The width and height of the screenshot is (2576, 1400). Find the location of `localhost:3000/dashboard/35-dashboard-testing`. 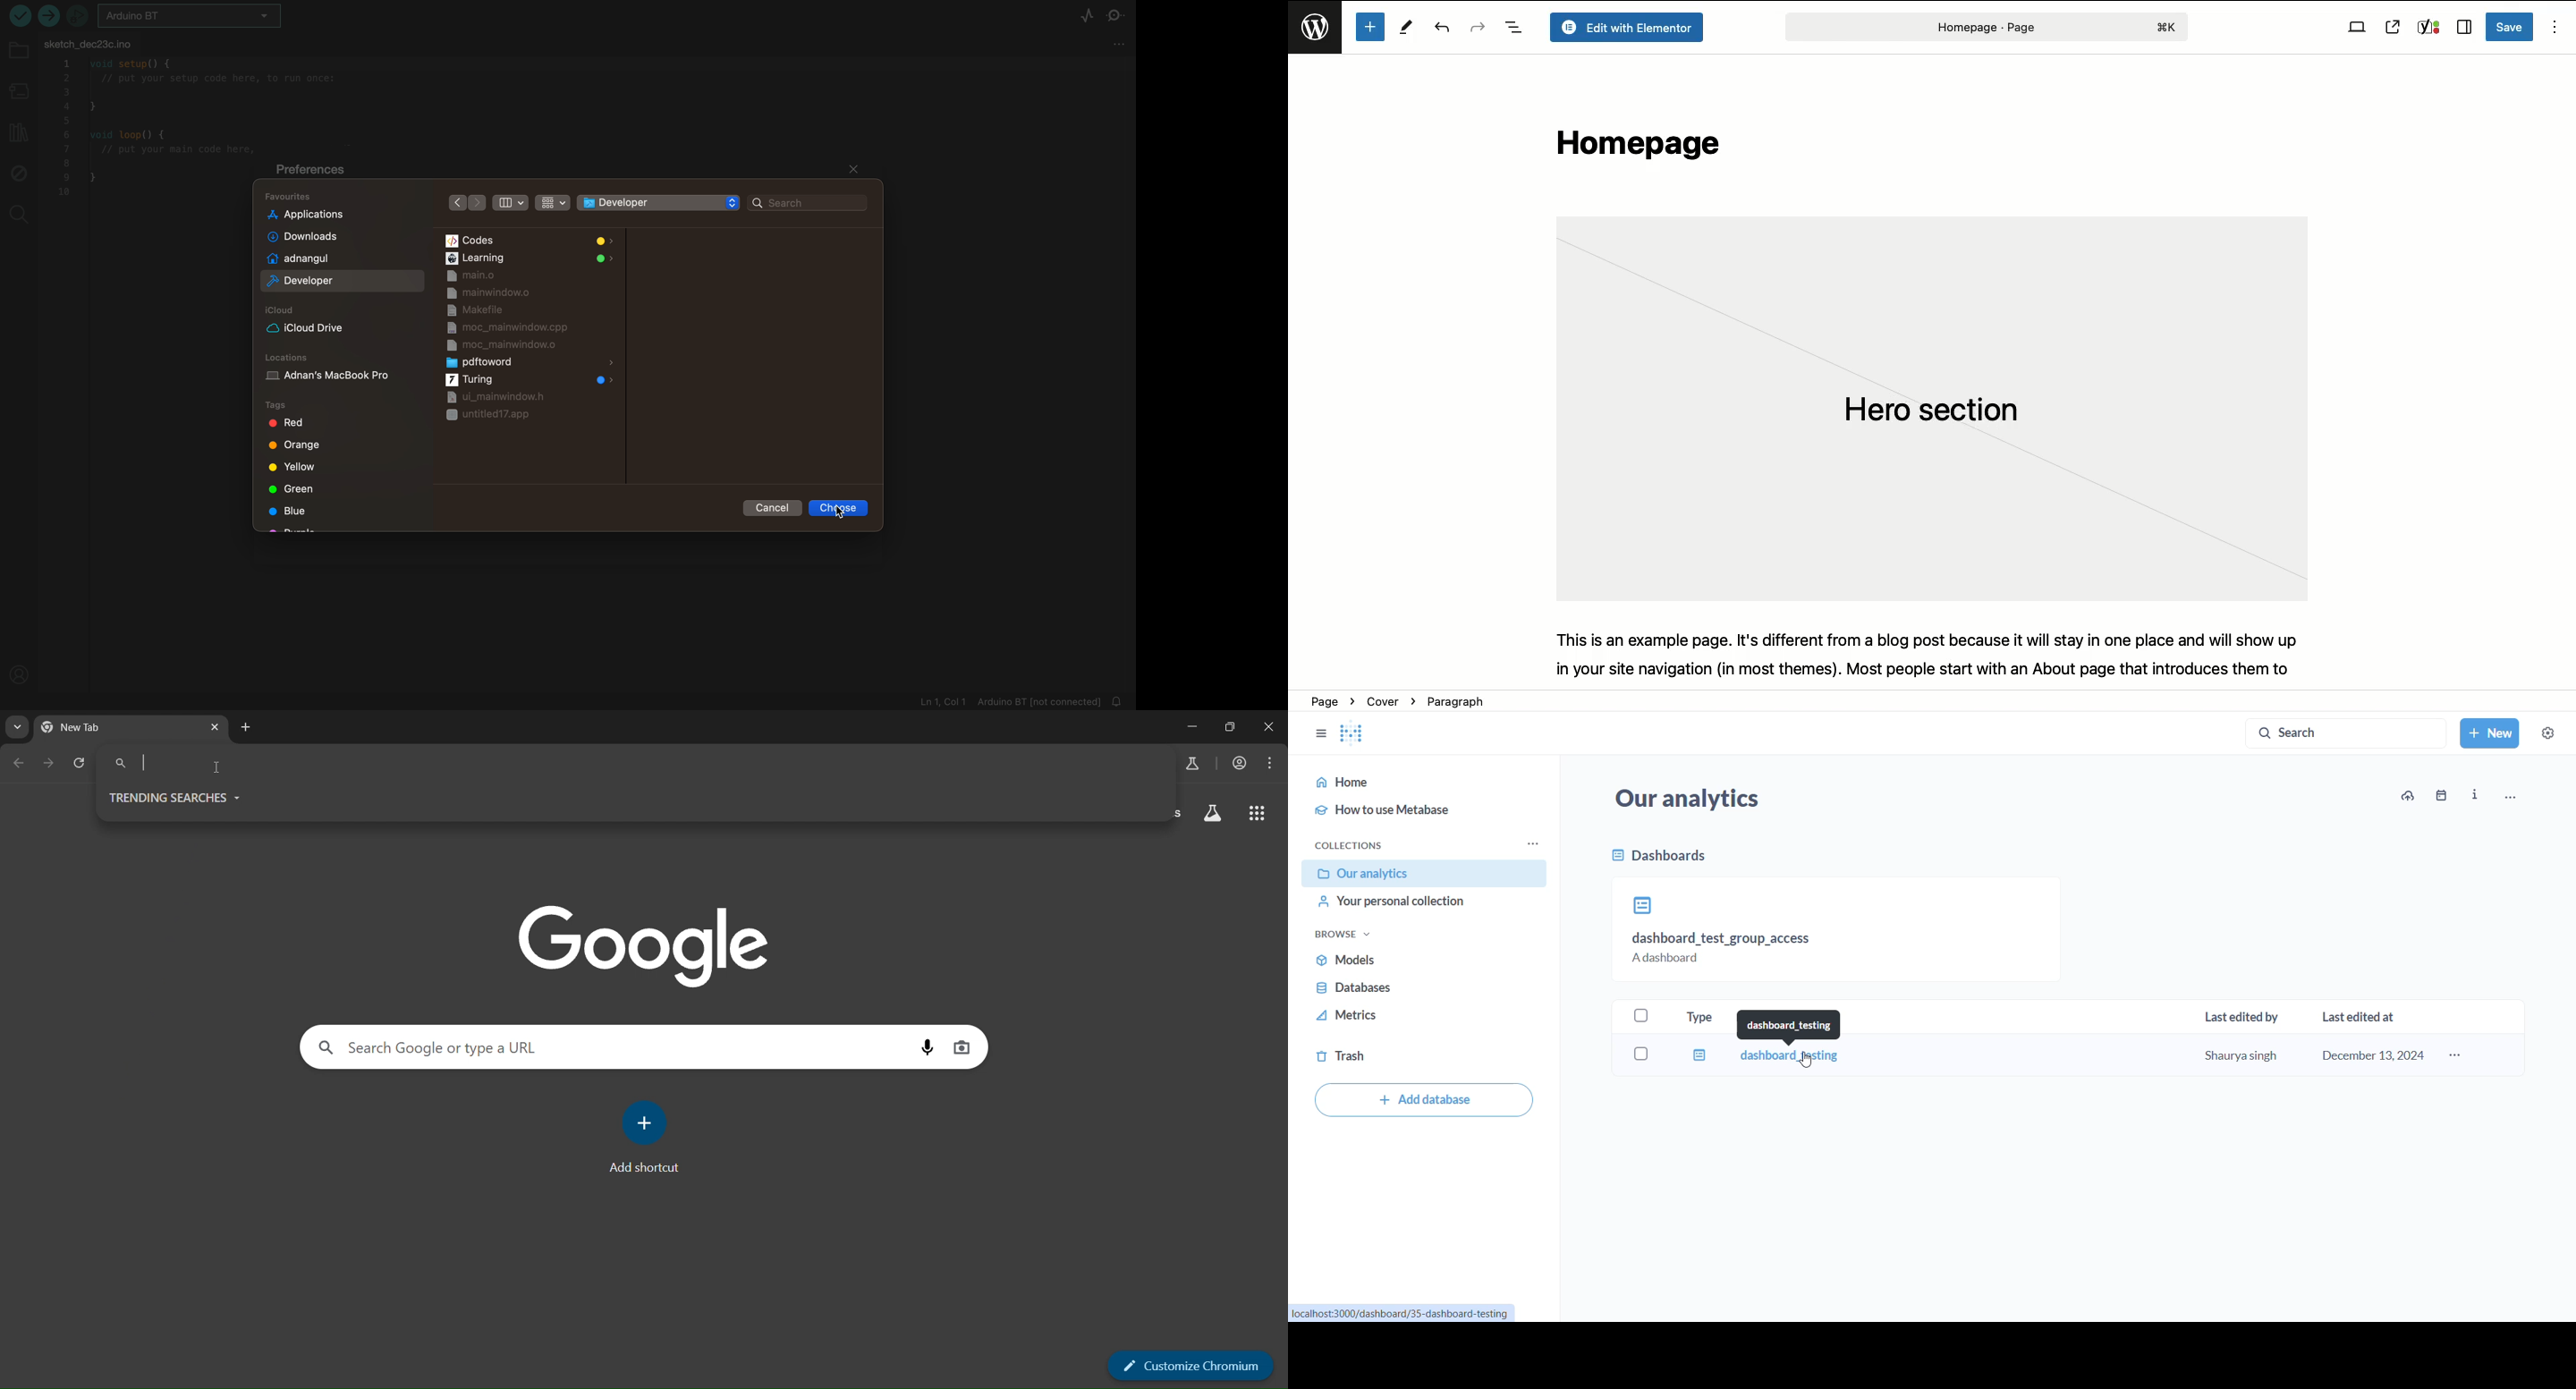

localhost:3000/dashboard/35-dashboard-testing is located at coordinates (1402, 1313).